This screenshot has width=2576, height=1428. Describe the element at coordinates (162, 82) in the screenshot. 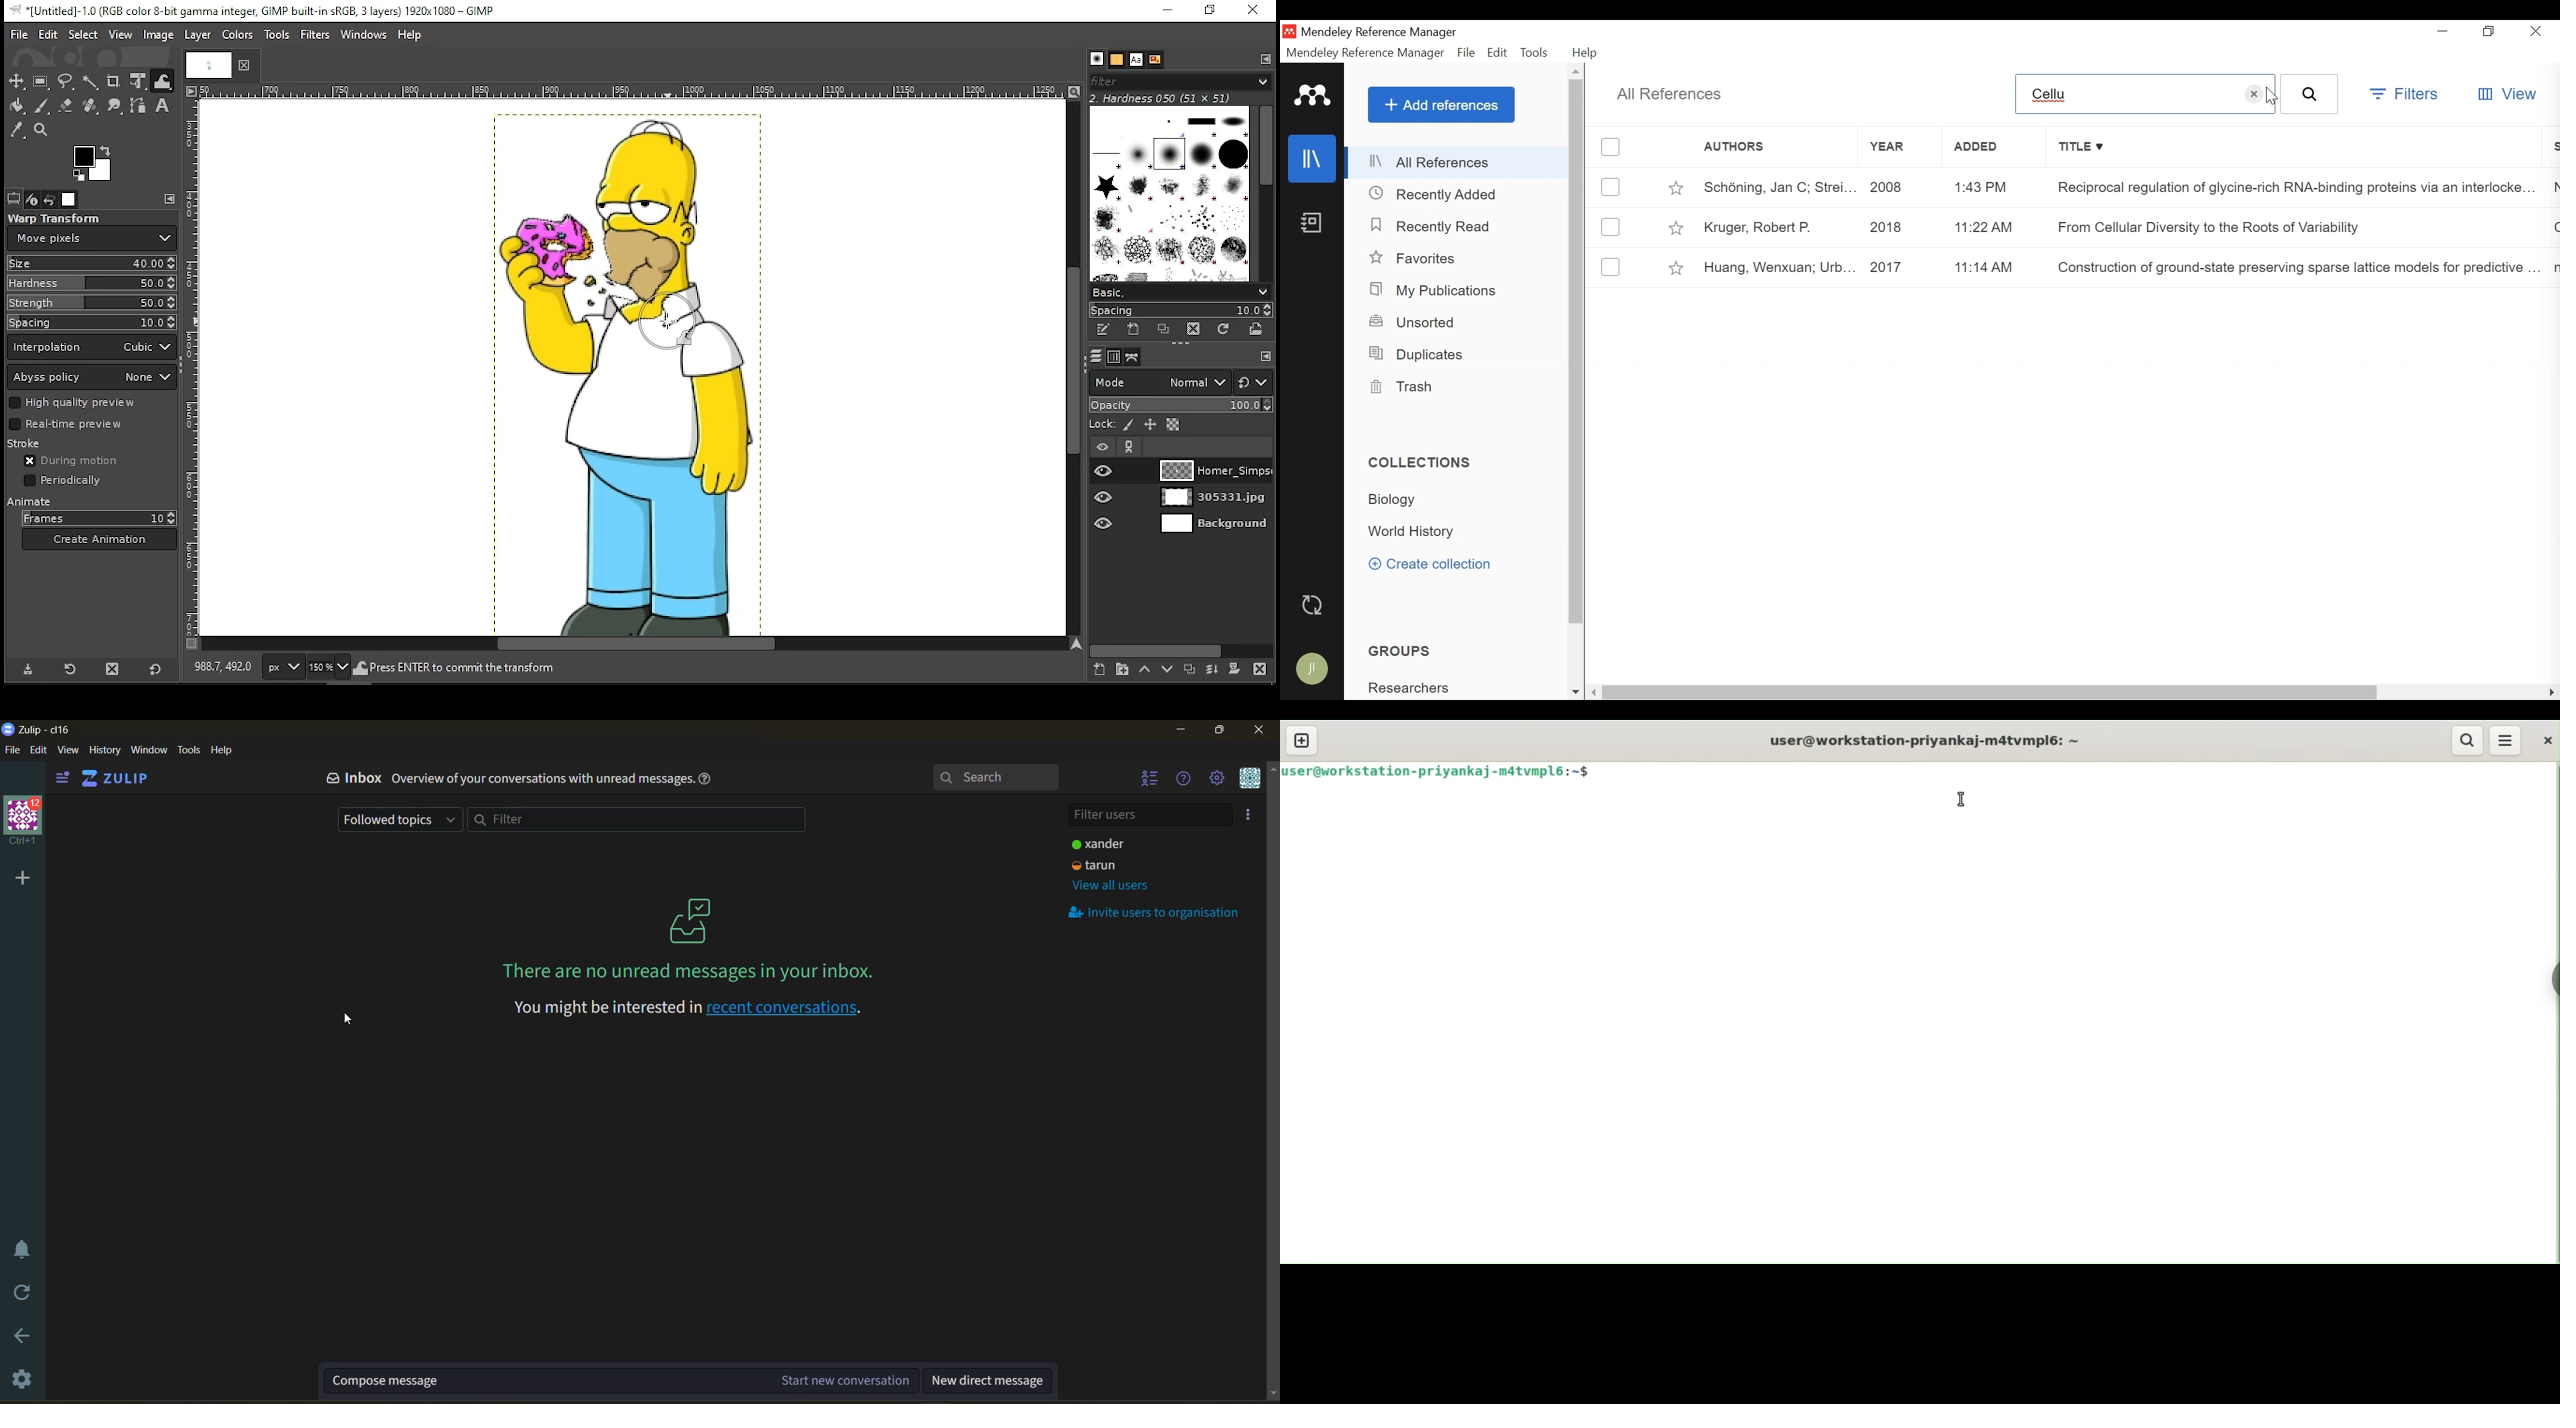

I see `warp tool` at that location.